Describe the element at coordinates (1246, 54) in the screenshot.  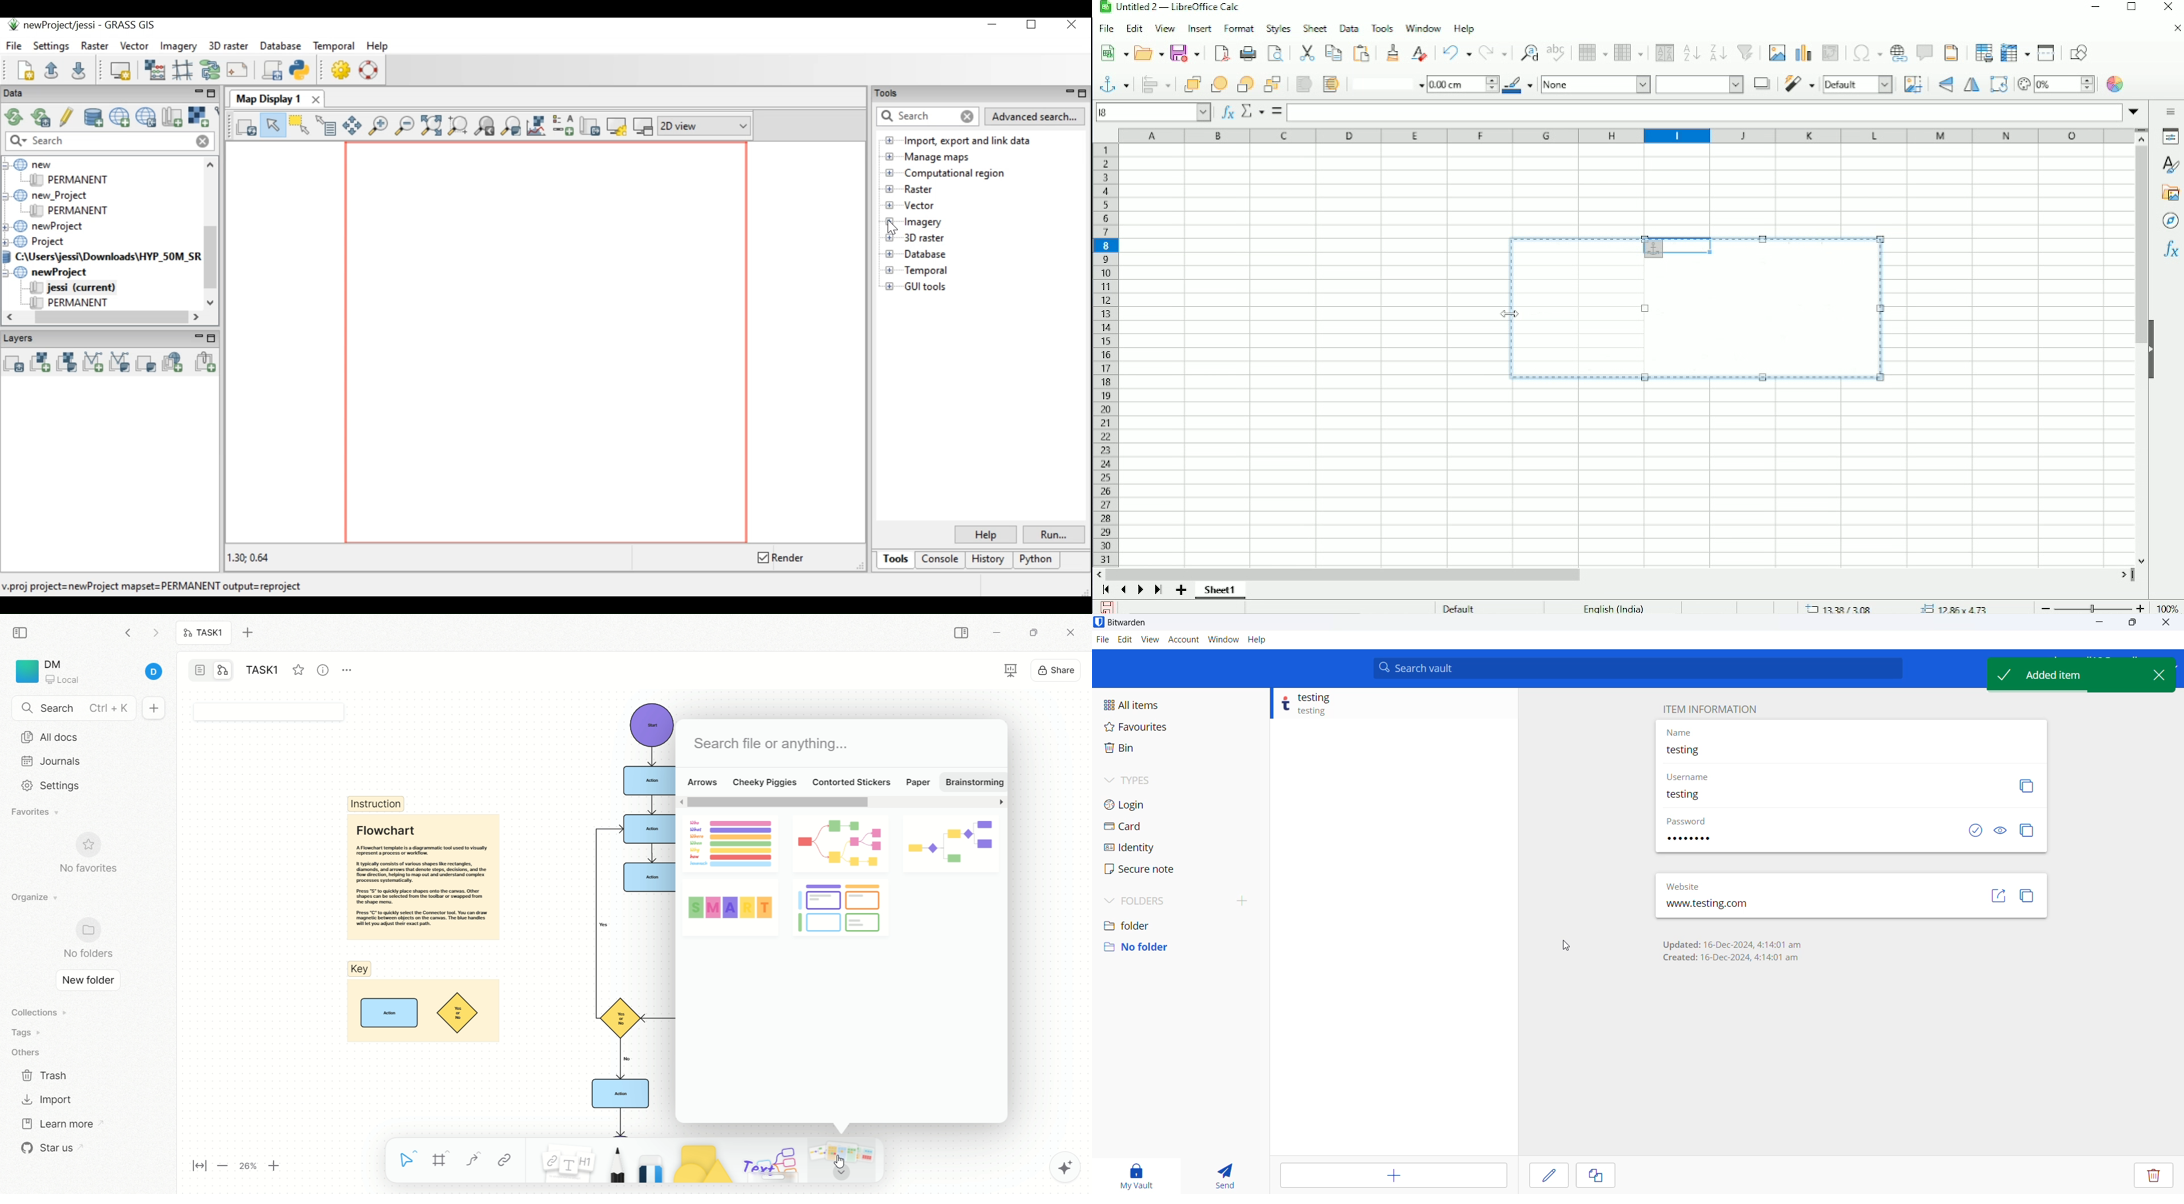
I see `Print` at that location.